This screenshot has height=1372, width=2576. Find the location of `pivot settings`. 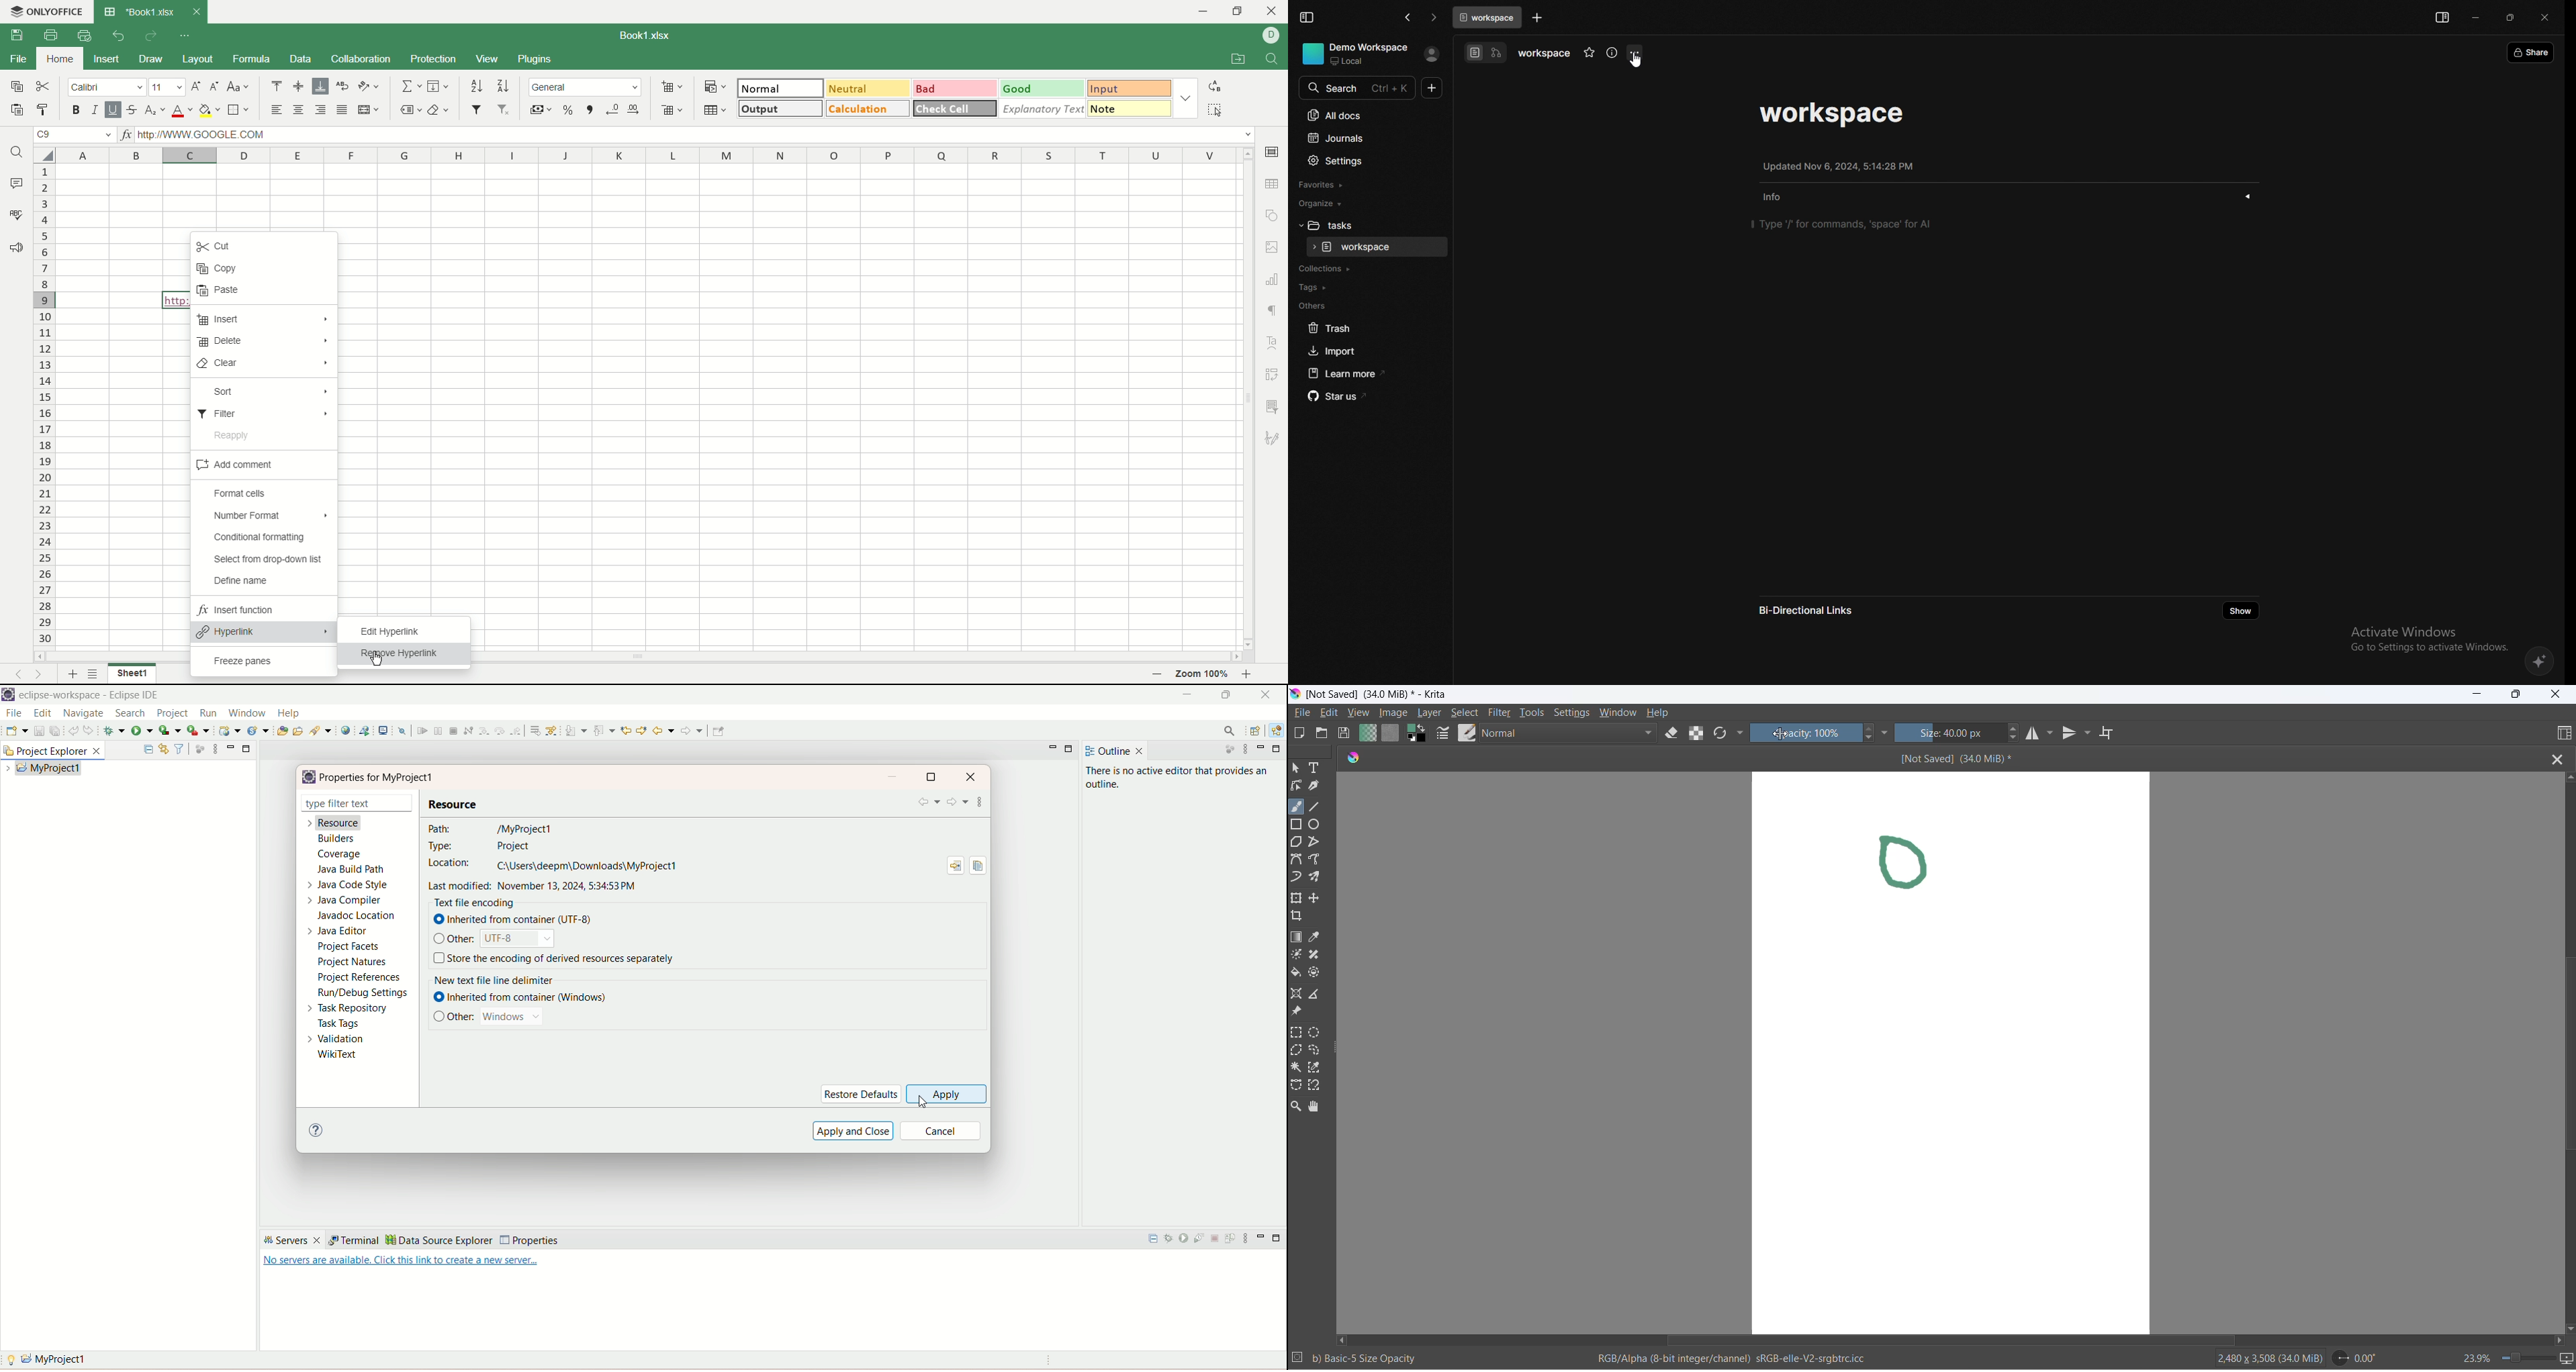

pivot settings is located at coordinates (1272, 372).